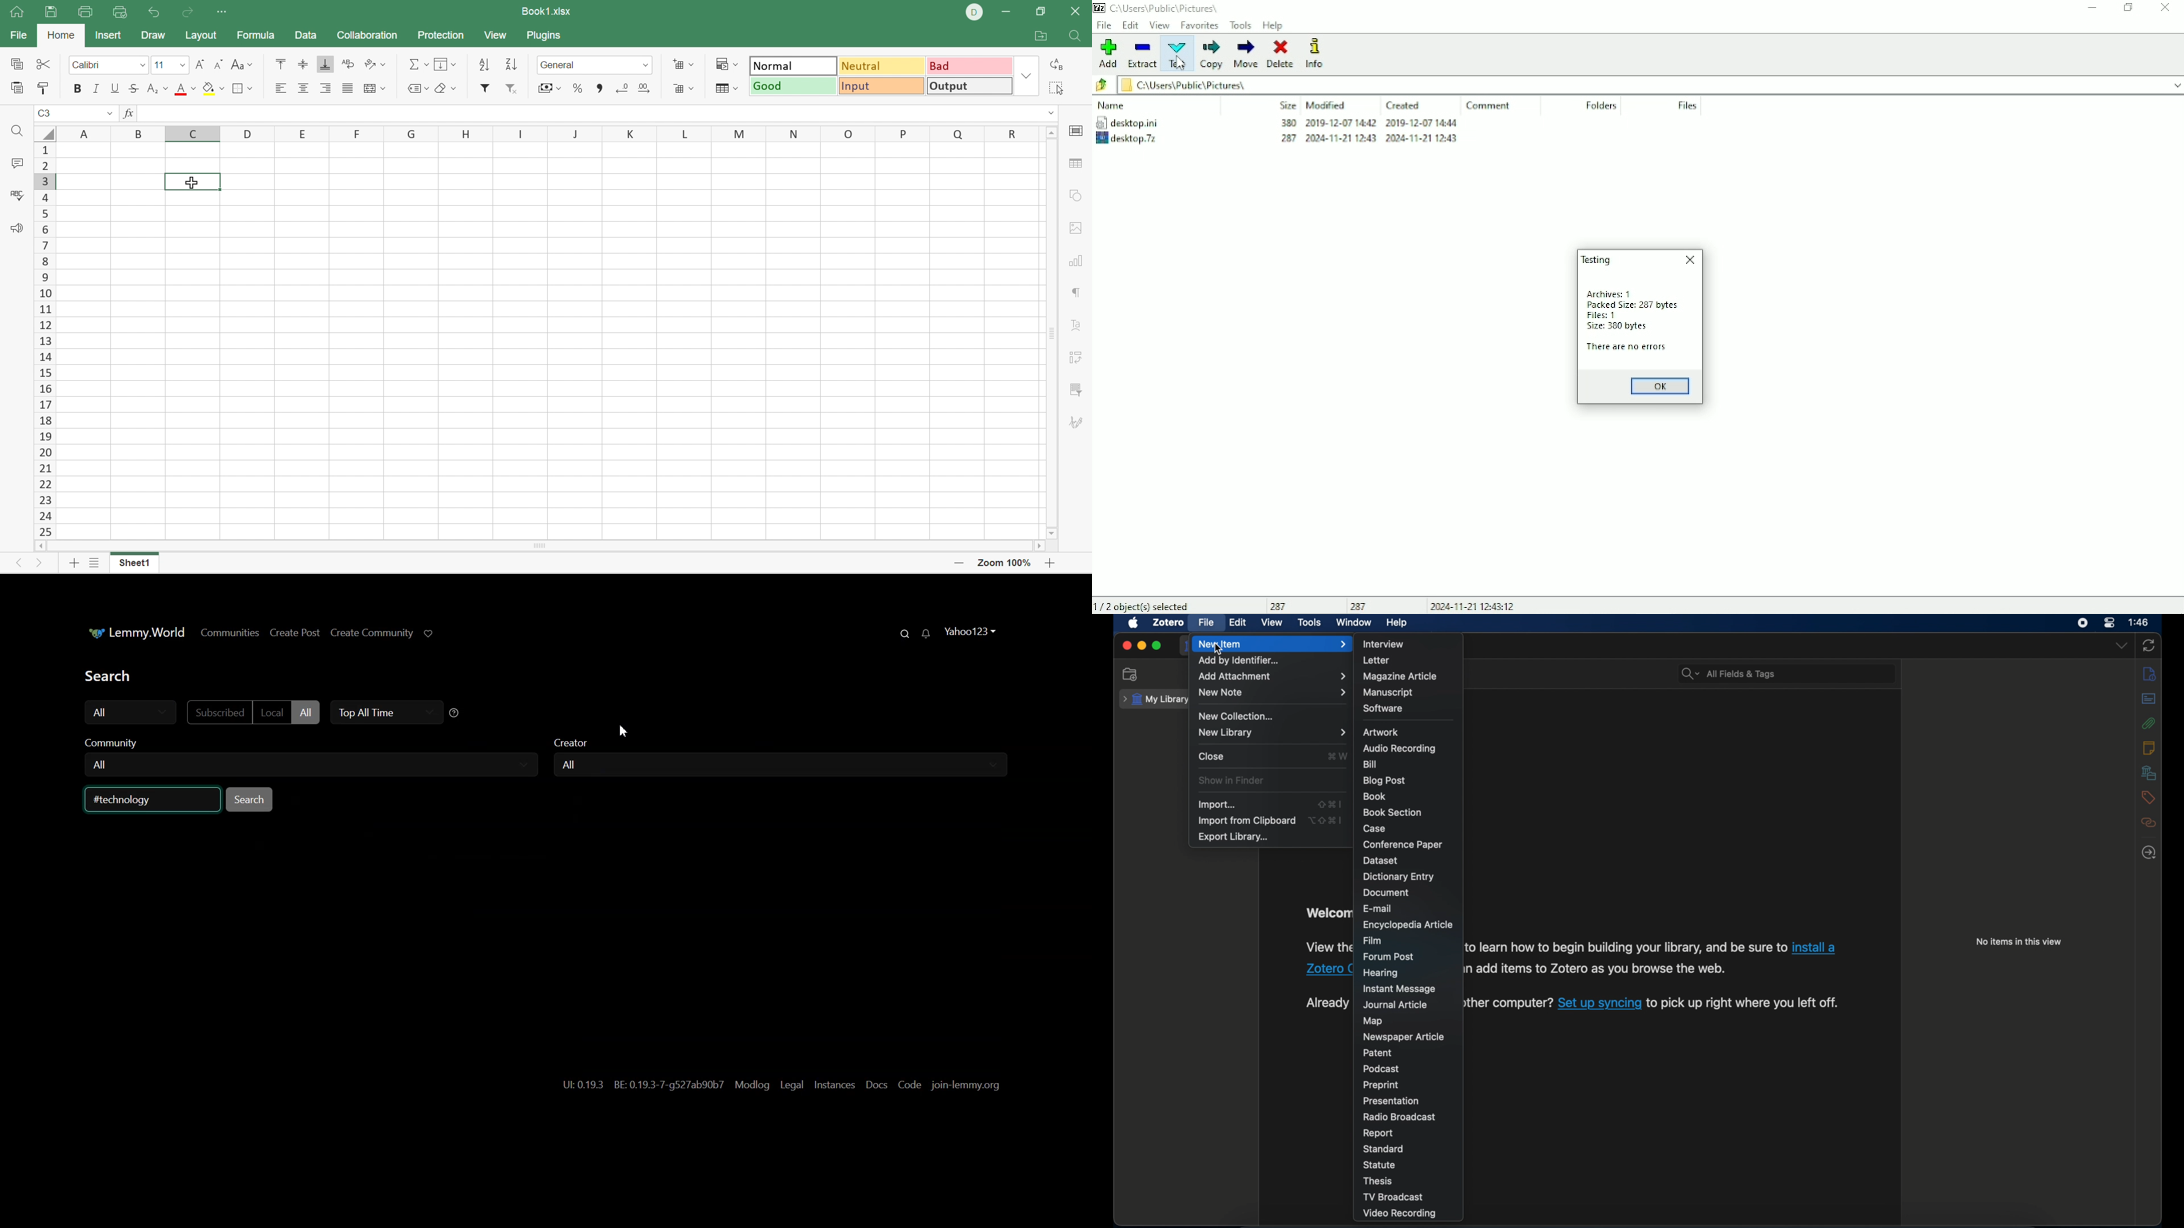  I want to click on add attachment, so click(1272, 677).